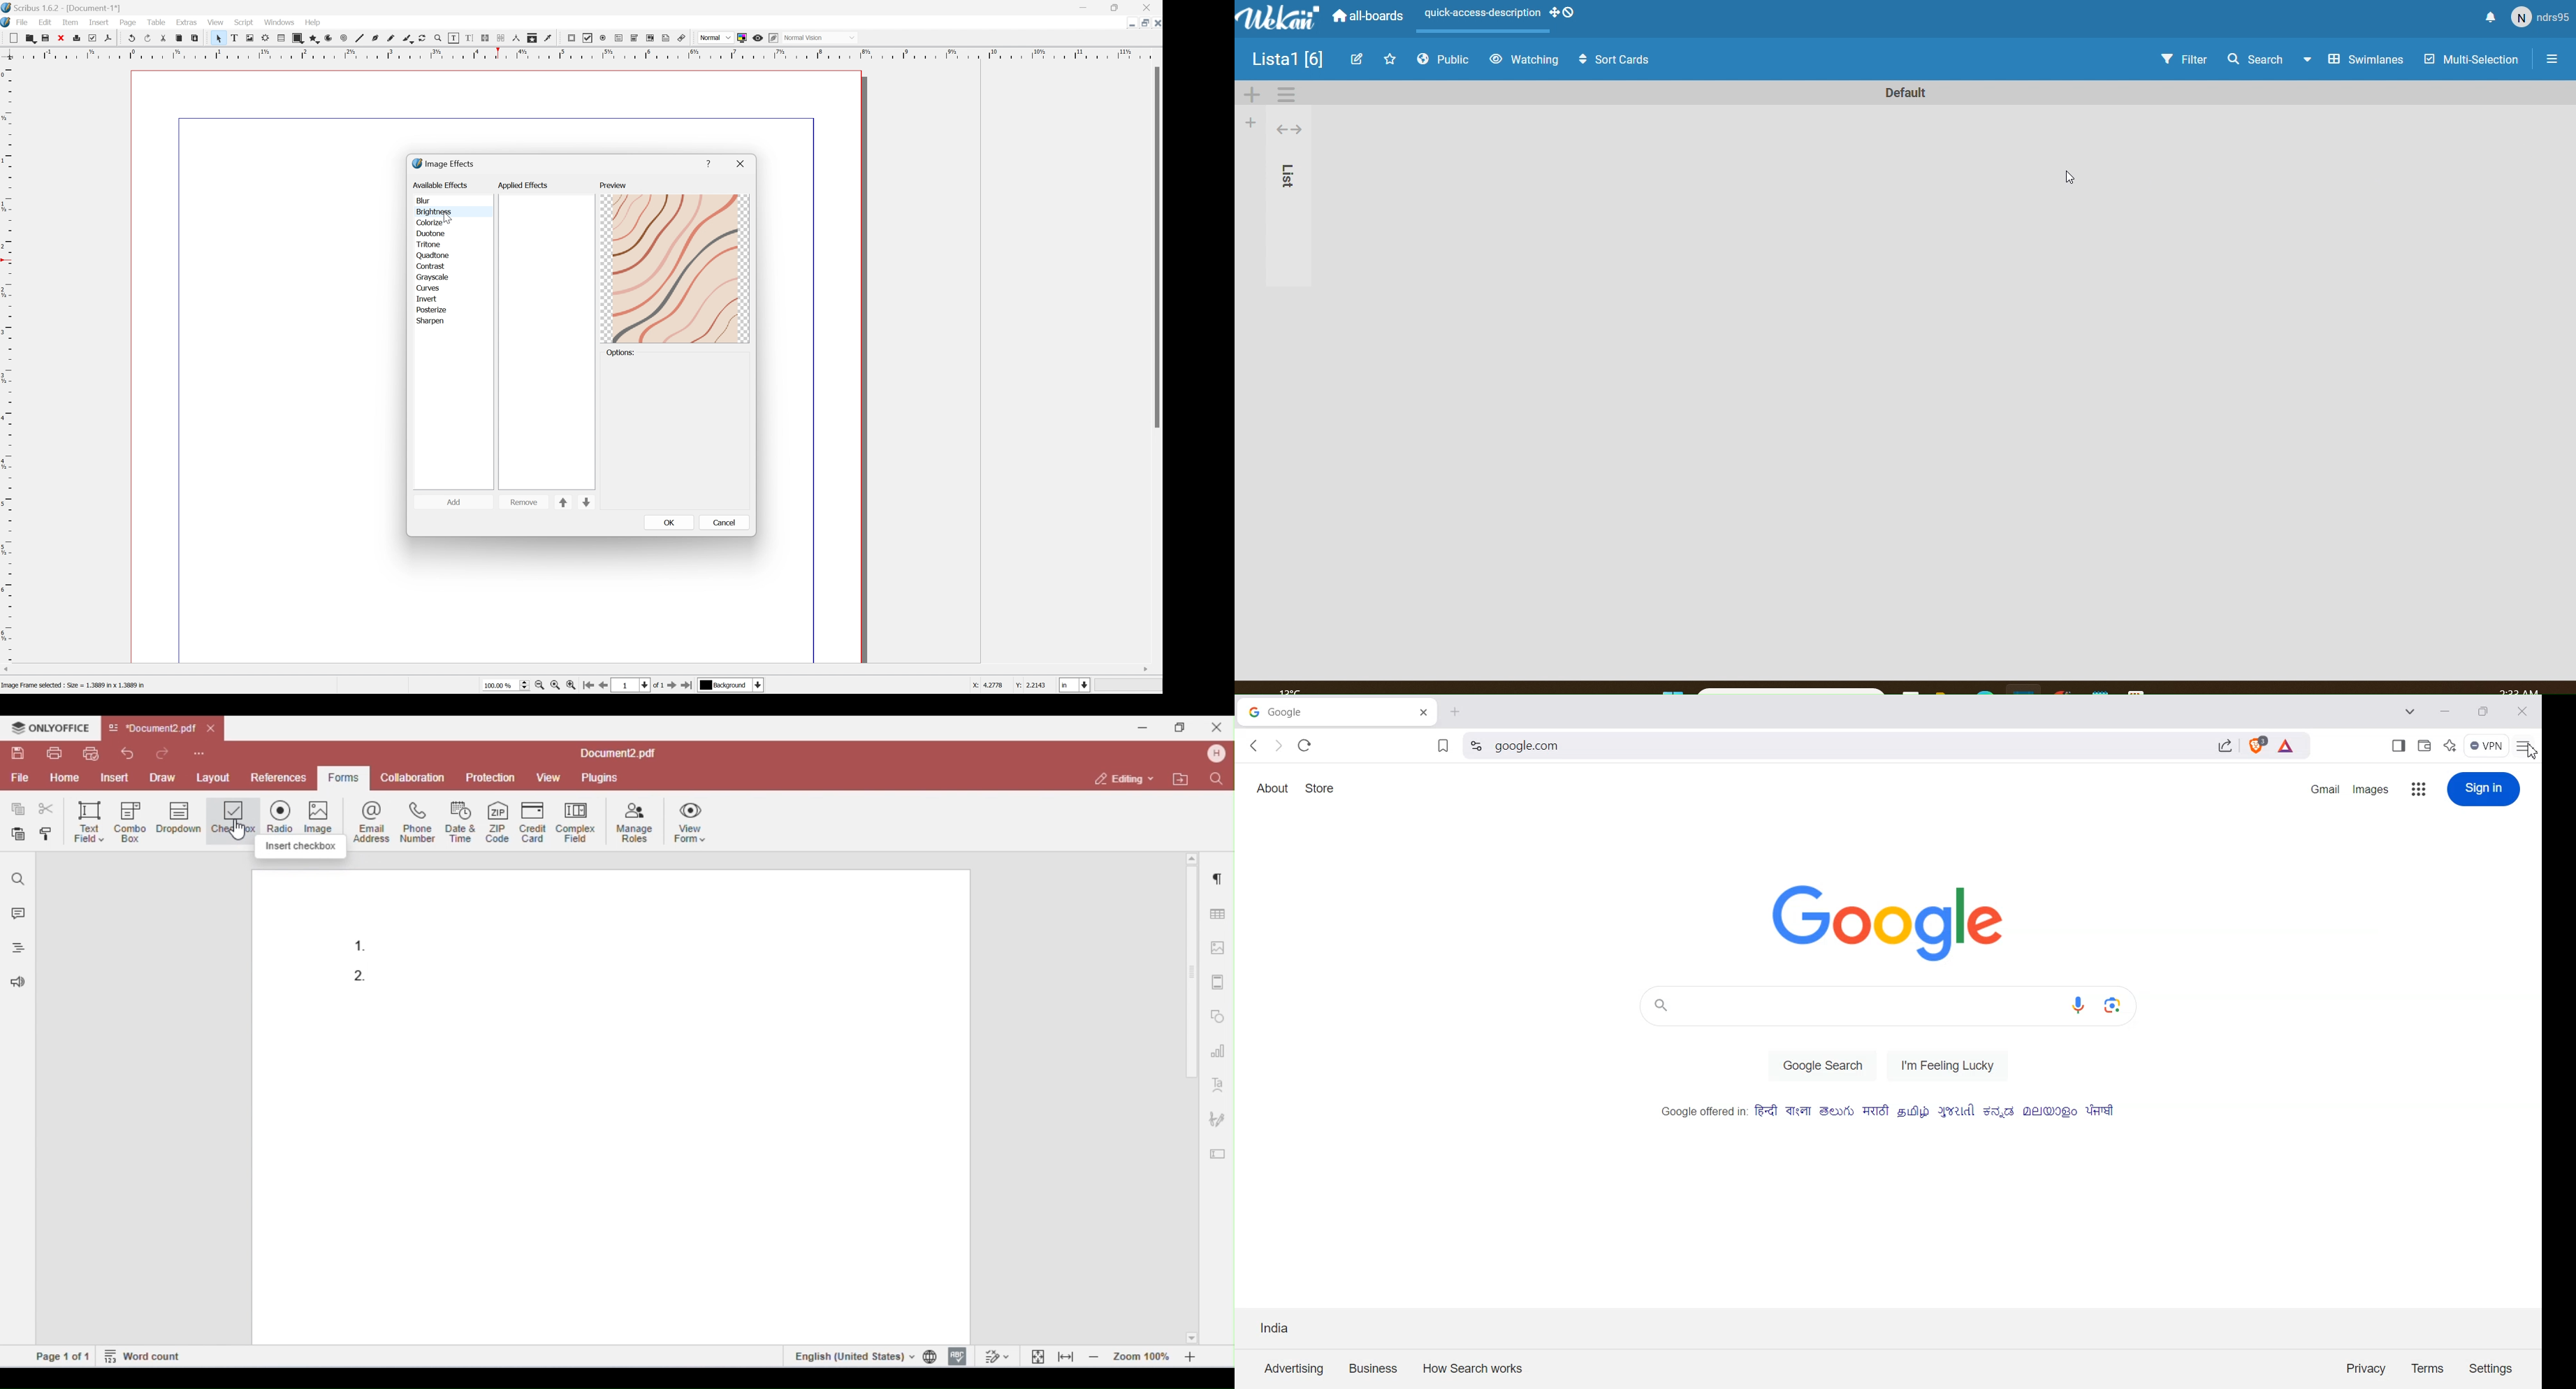 The height and width of the screenshot is (1400, 2576). What do you see at coordinates (2542, 19) in the screenshot?
I see `User` at bounding box center [2542, 19].